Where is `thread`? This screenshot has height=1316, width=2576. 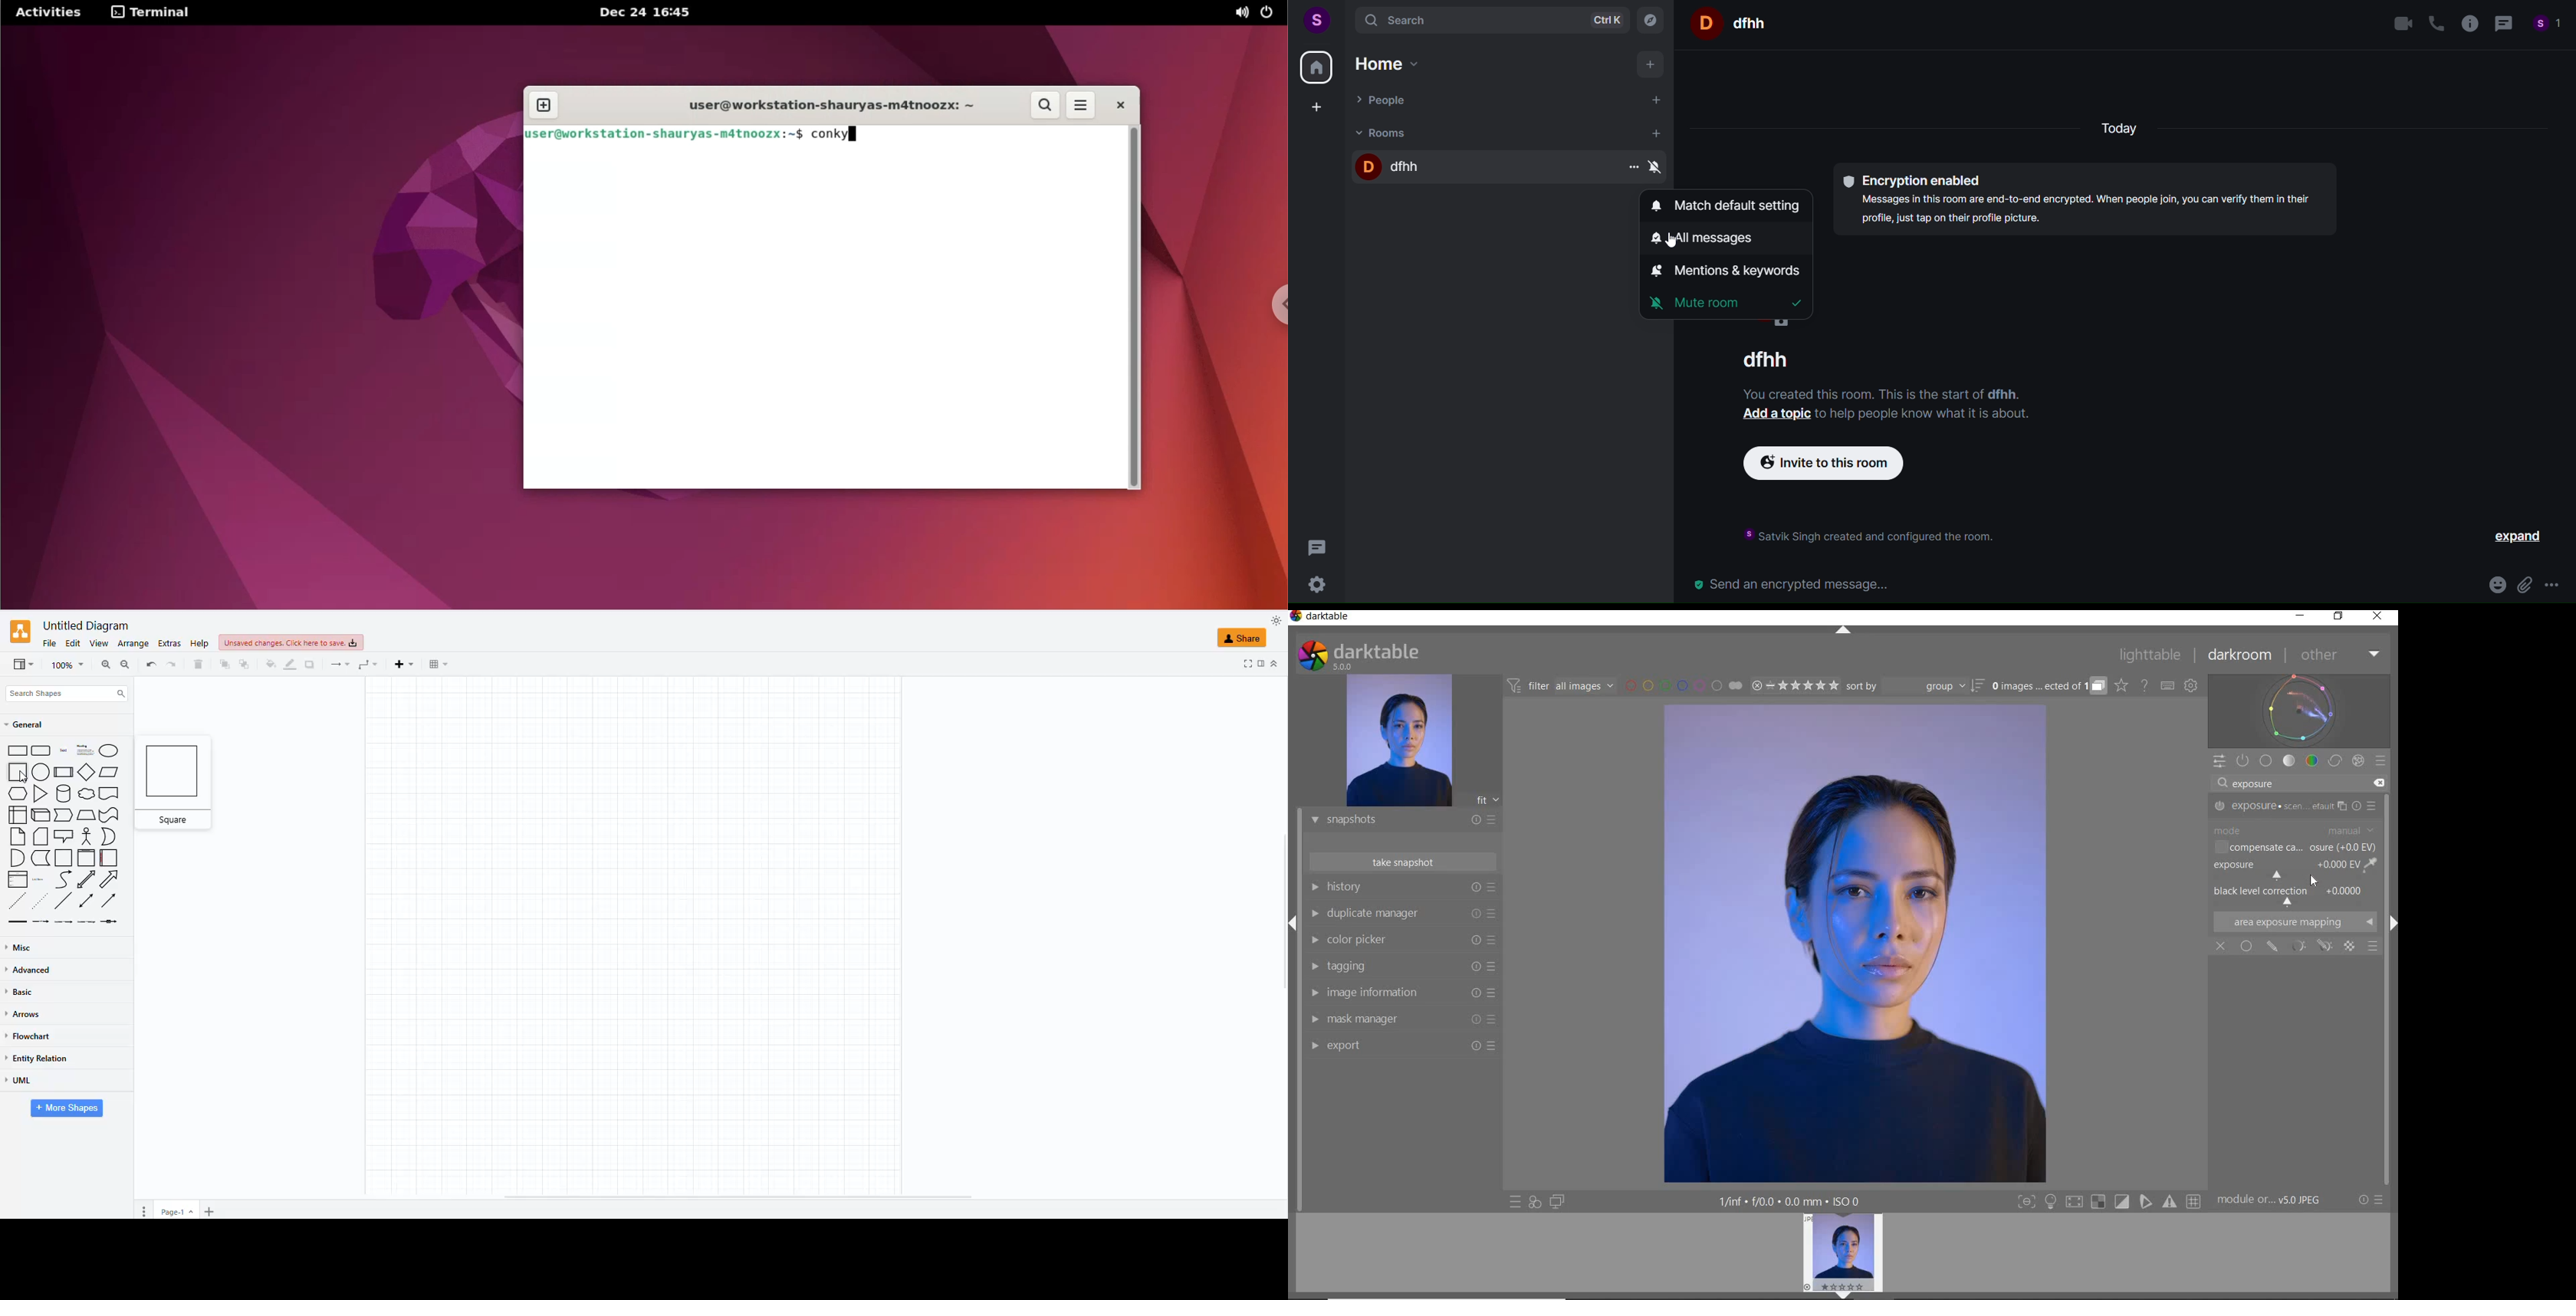
thread is located at coordinates (2505, 23).